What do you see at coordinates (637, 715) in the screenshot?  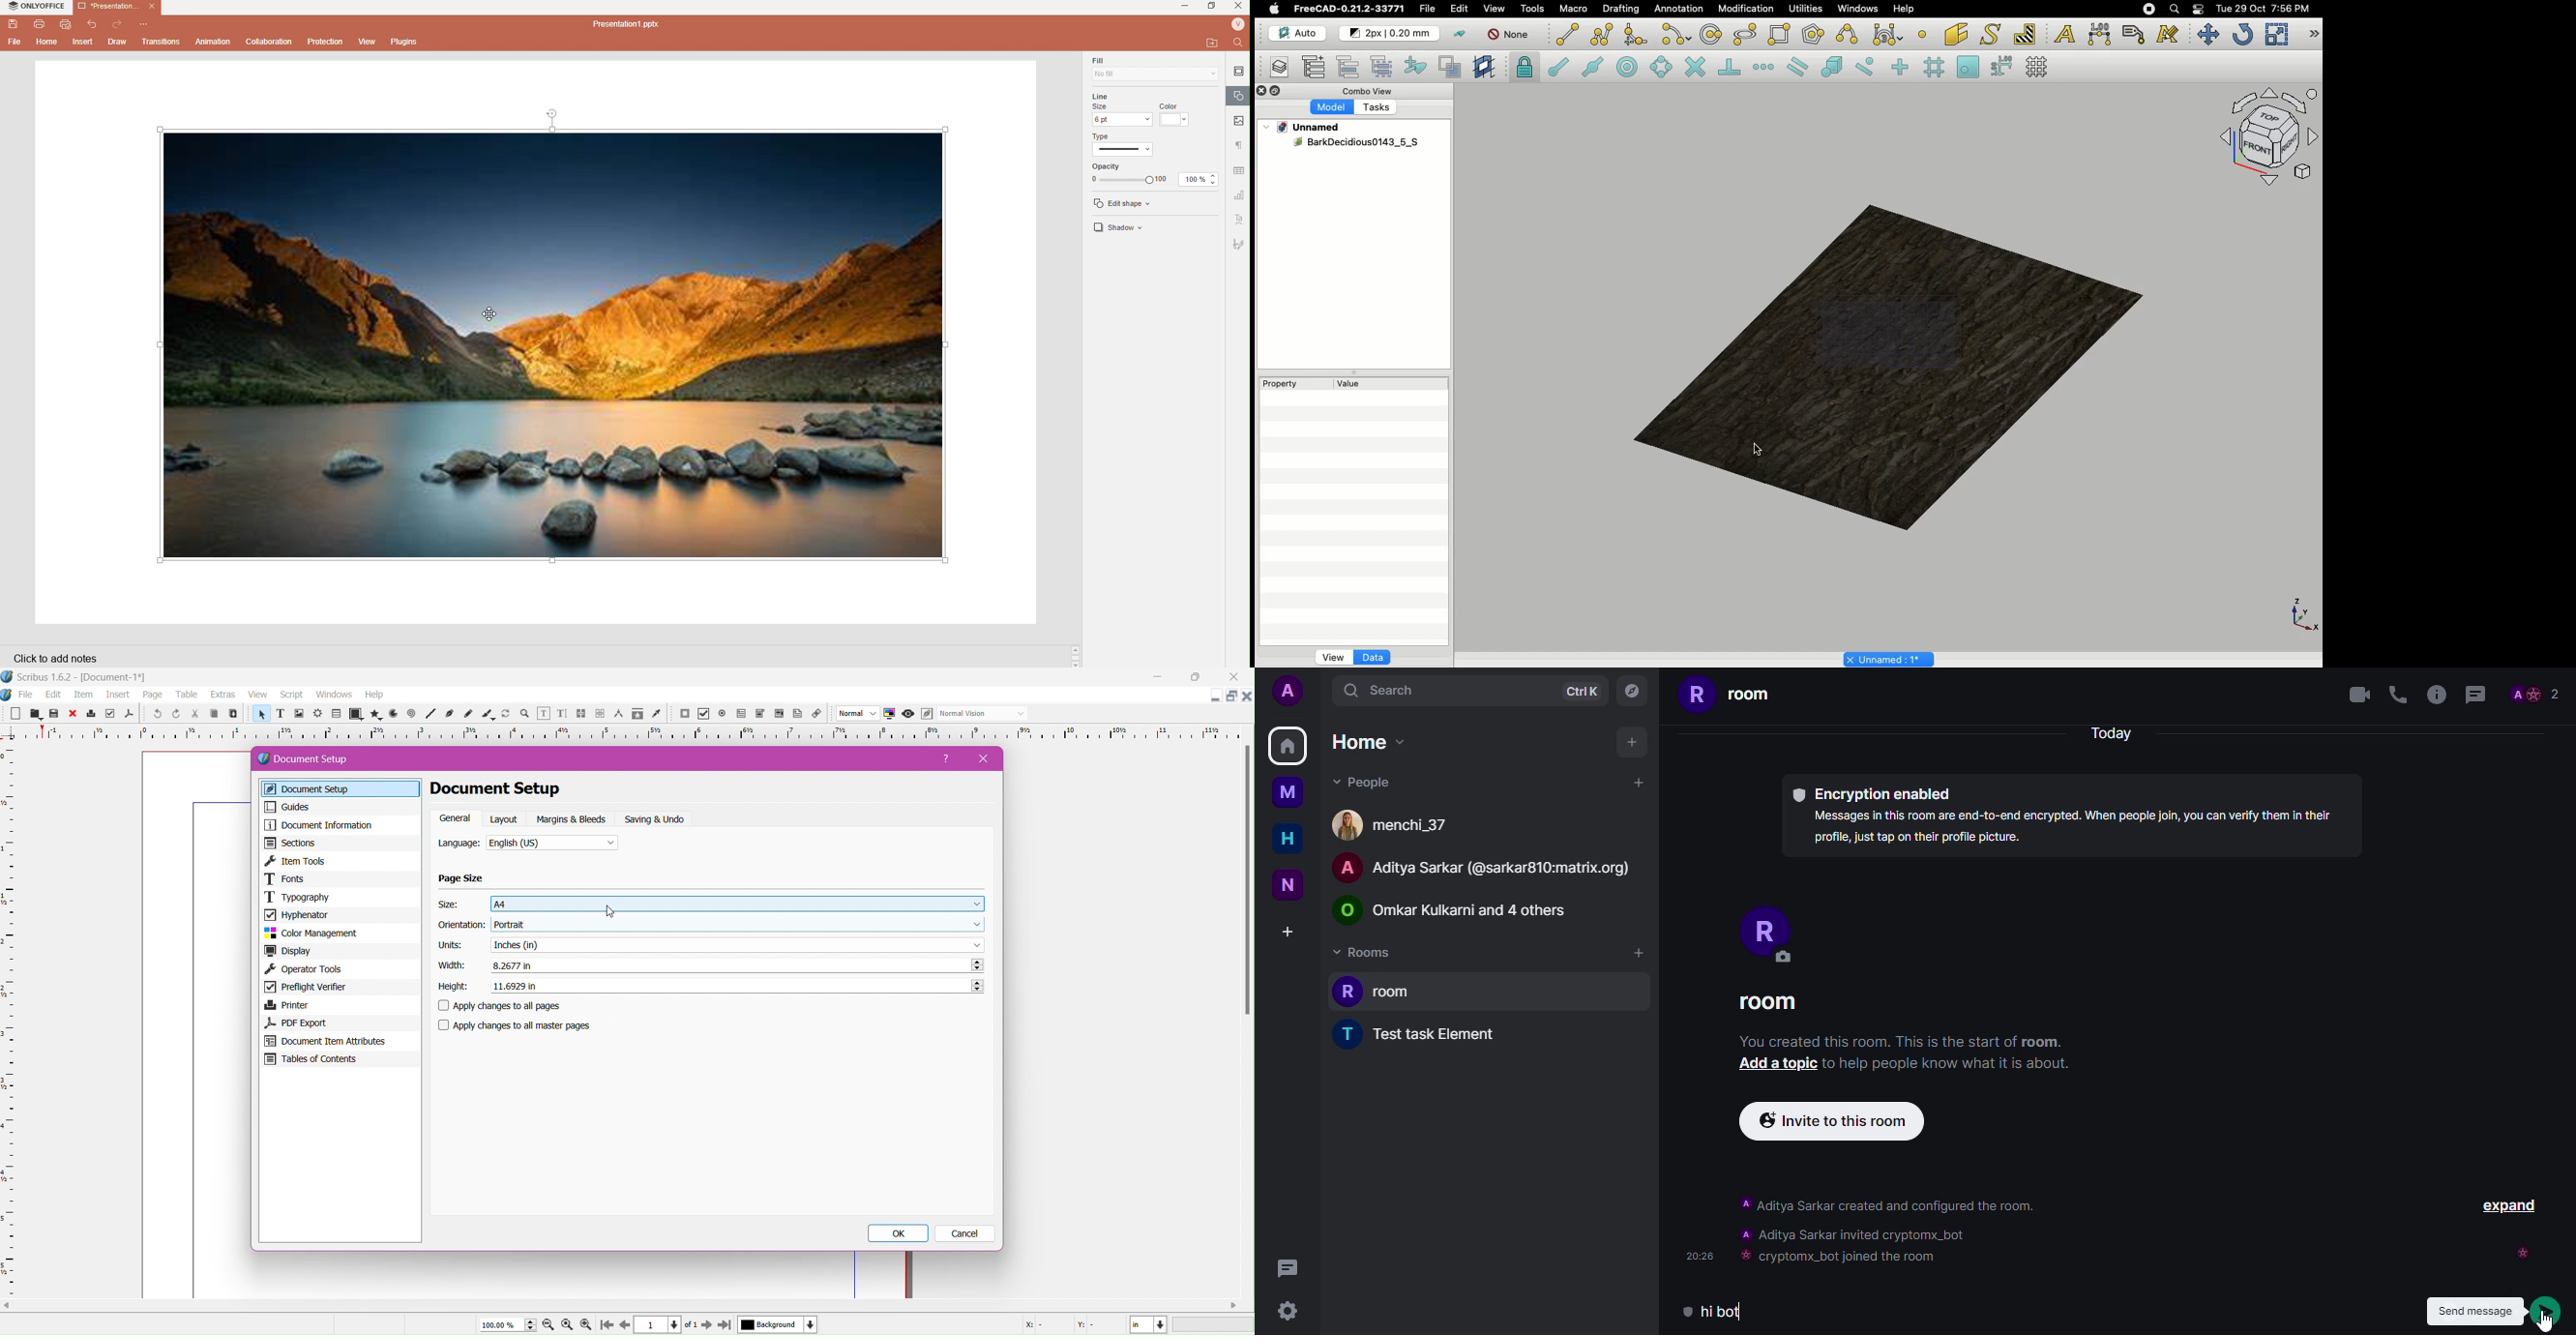 I see `copy item properties` at bounding box center [637, 715].